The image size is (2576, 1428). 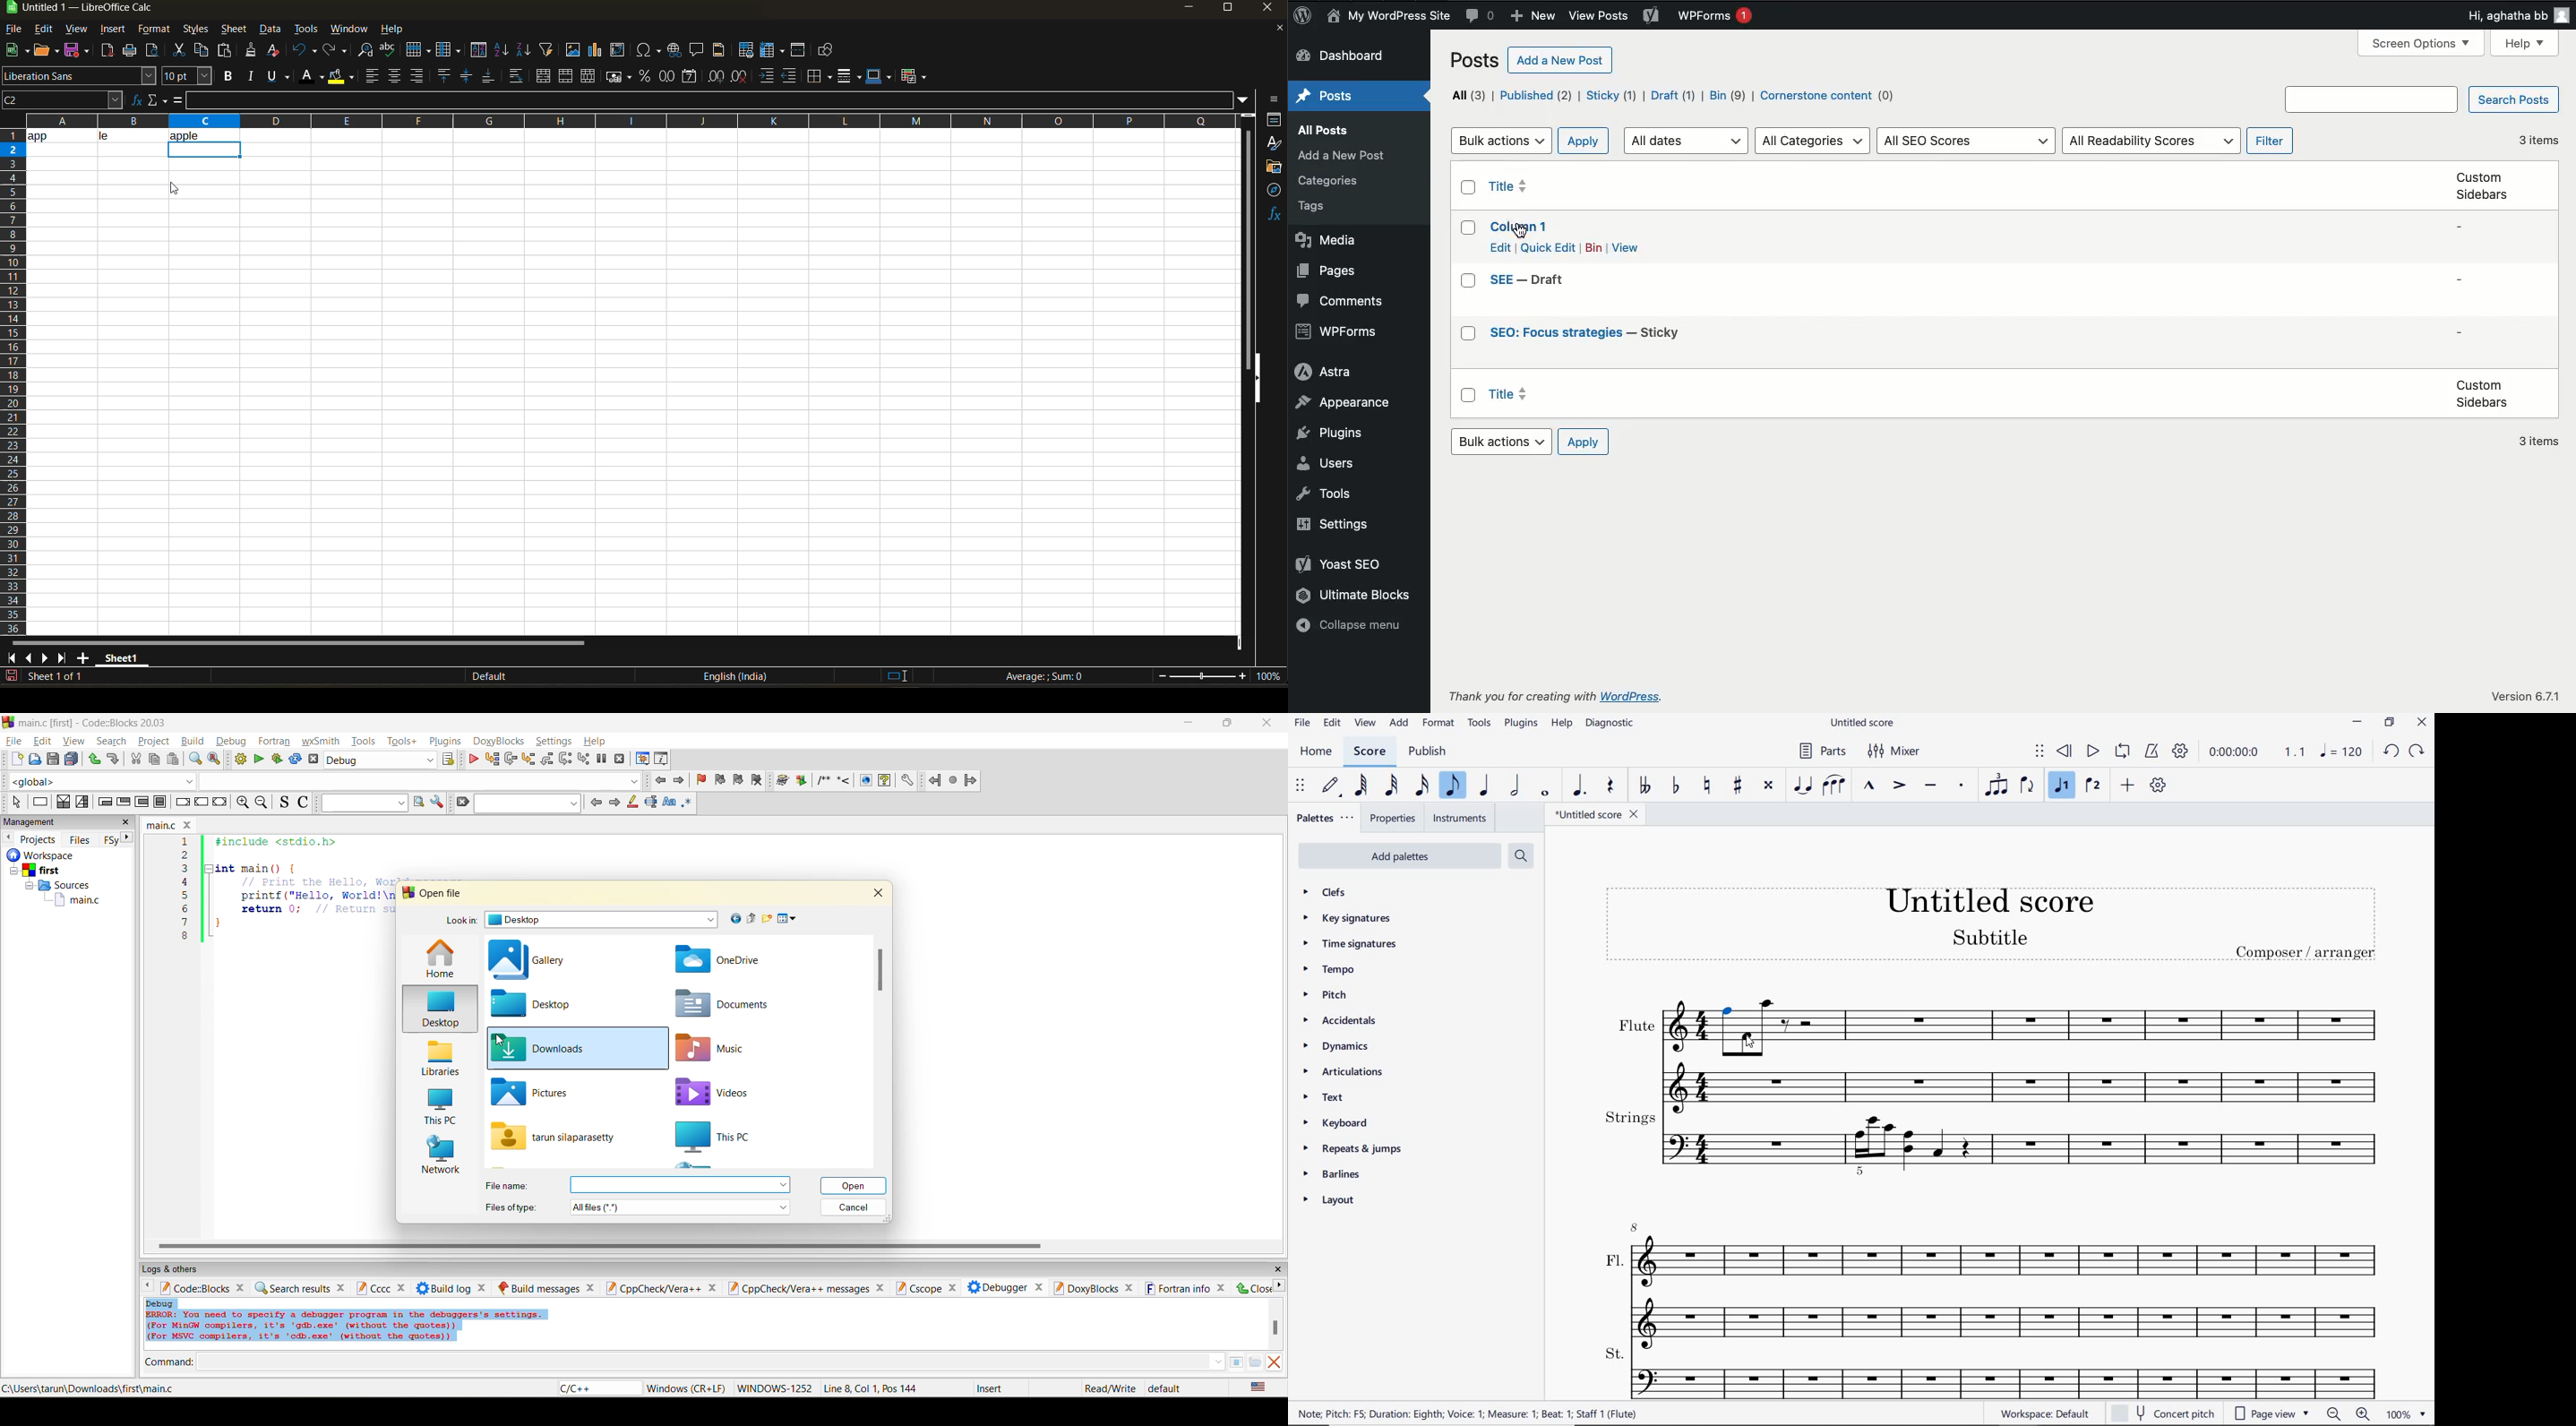 I want to click on TENUTO, so click(x=1931, y=786).